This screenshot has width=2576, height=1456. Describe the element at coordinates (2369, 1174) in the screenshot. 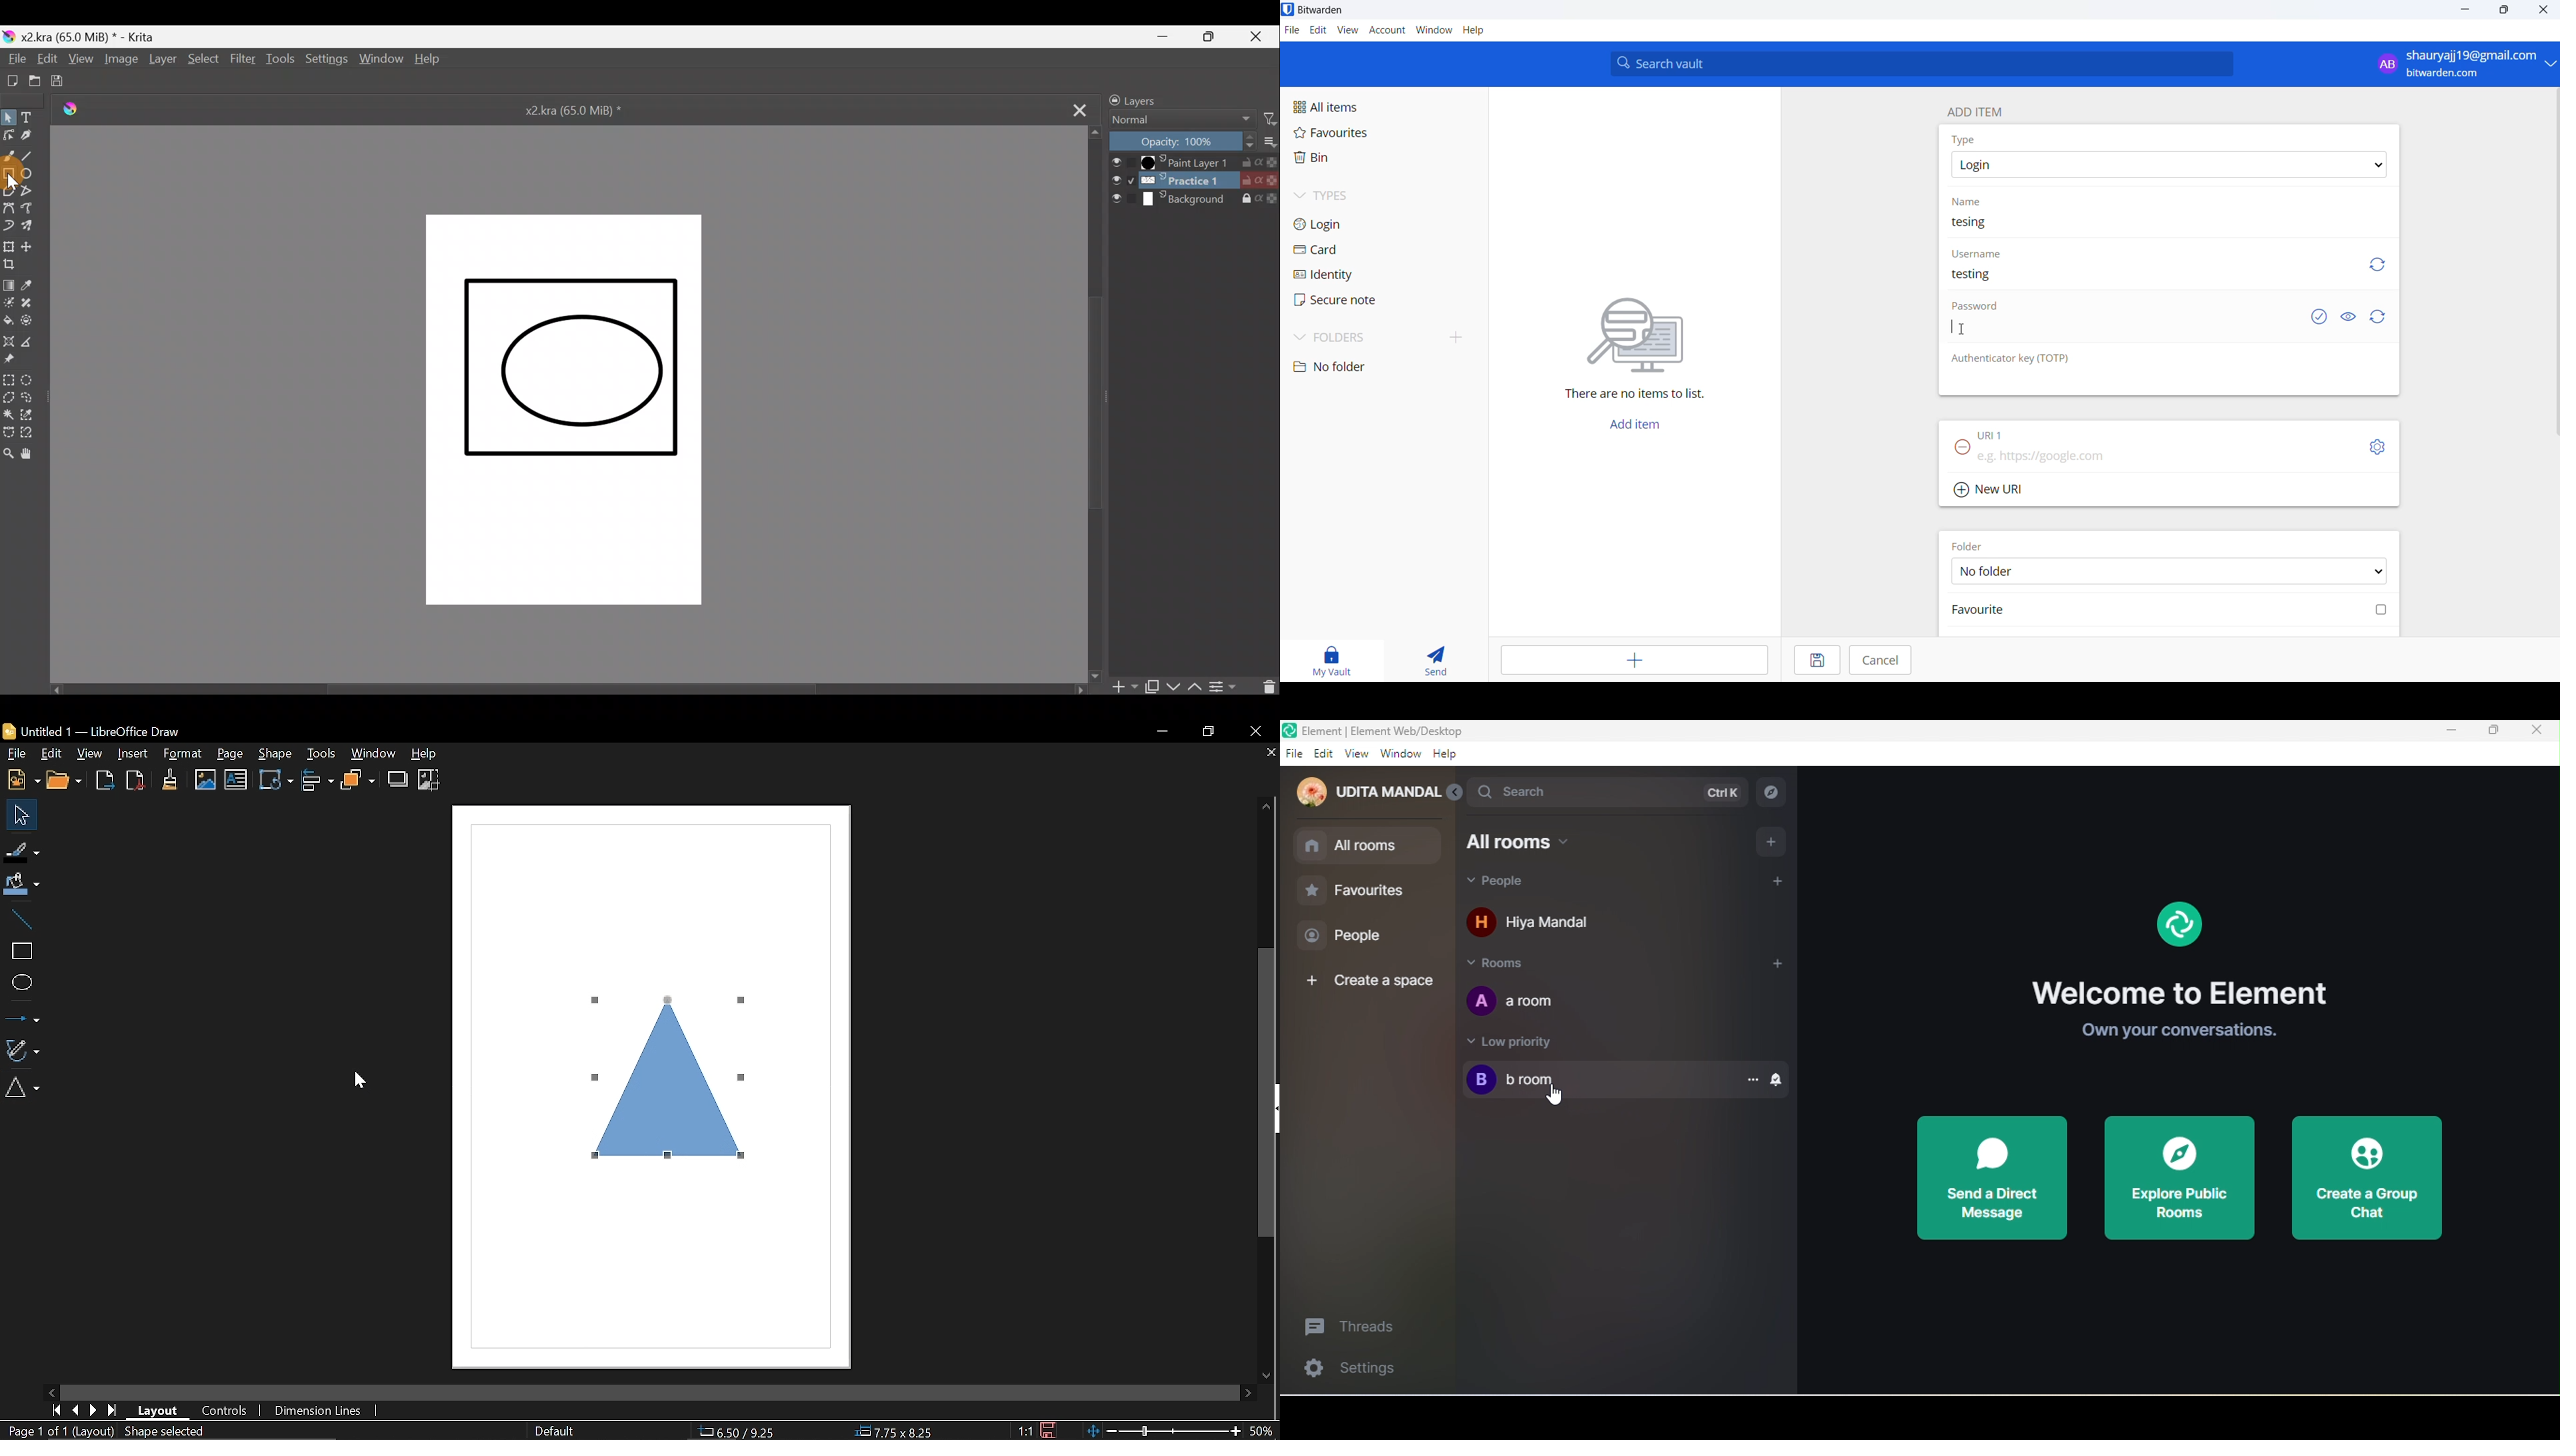

I see `create a group chat` at that location.